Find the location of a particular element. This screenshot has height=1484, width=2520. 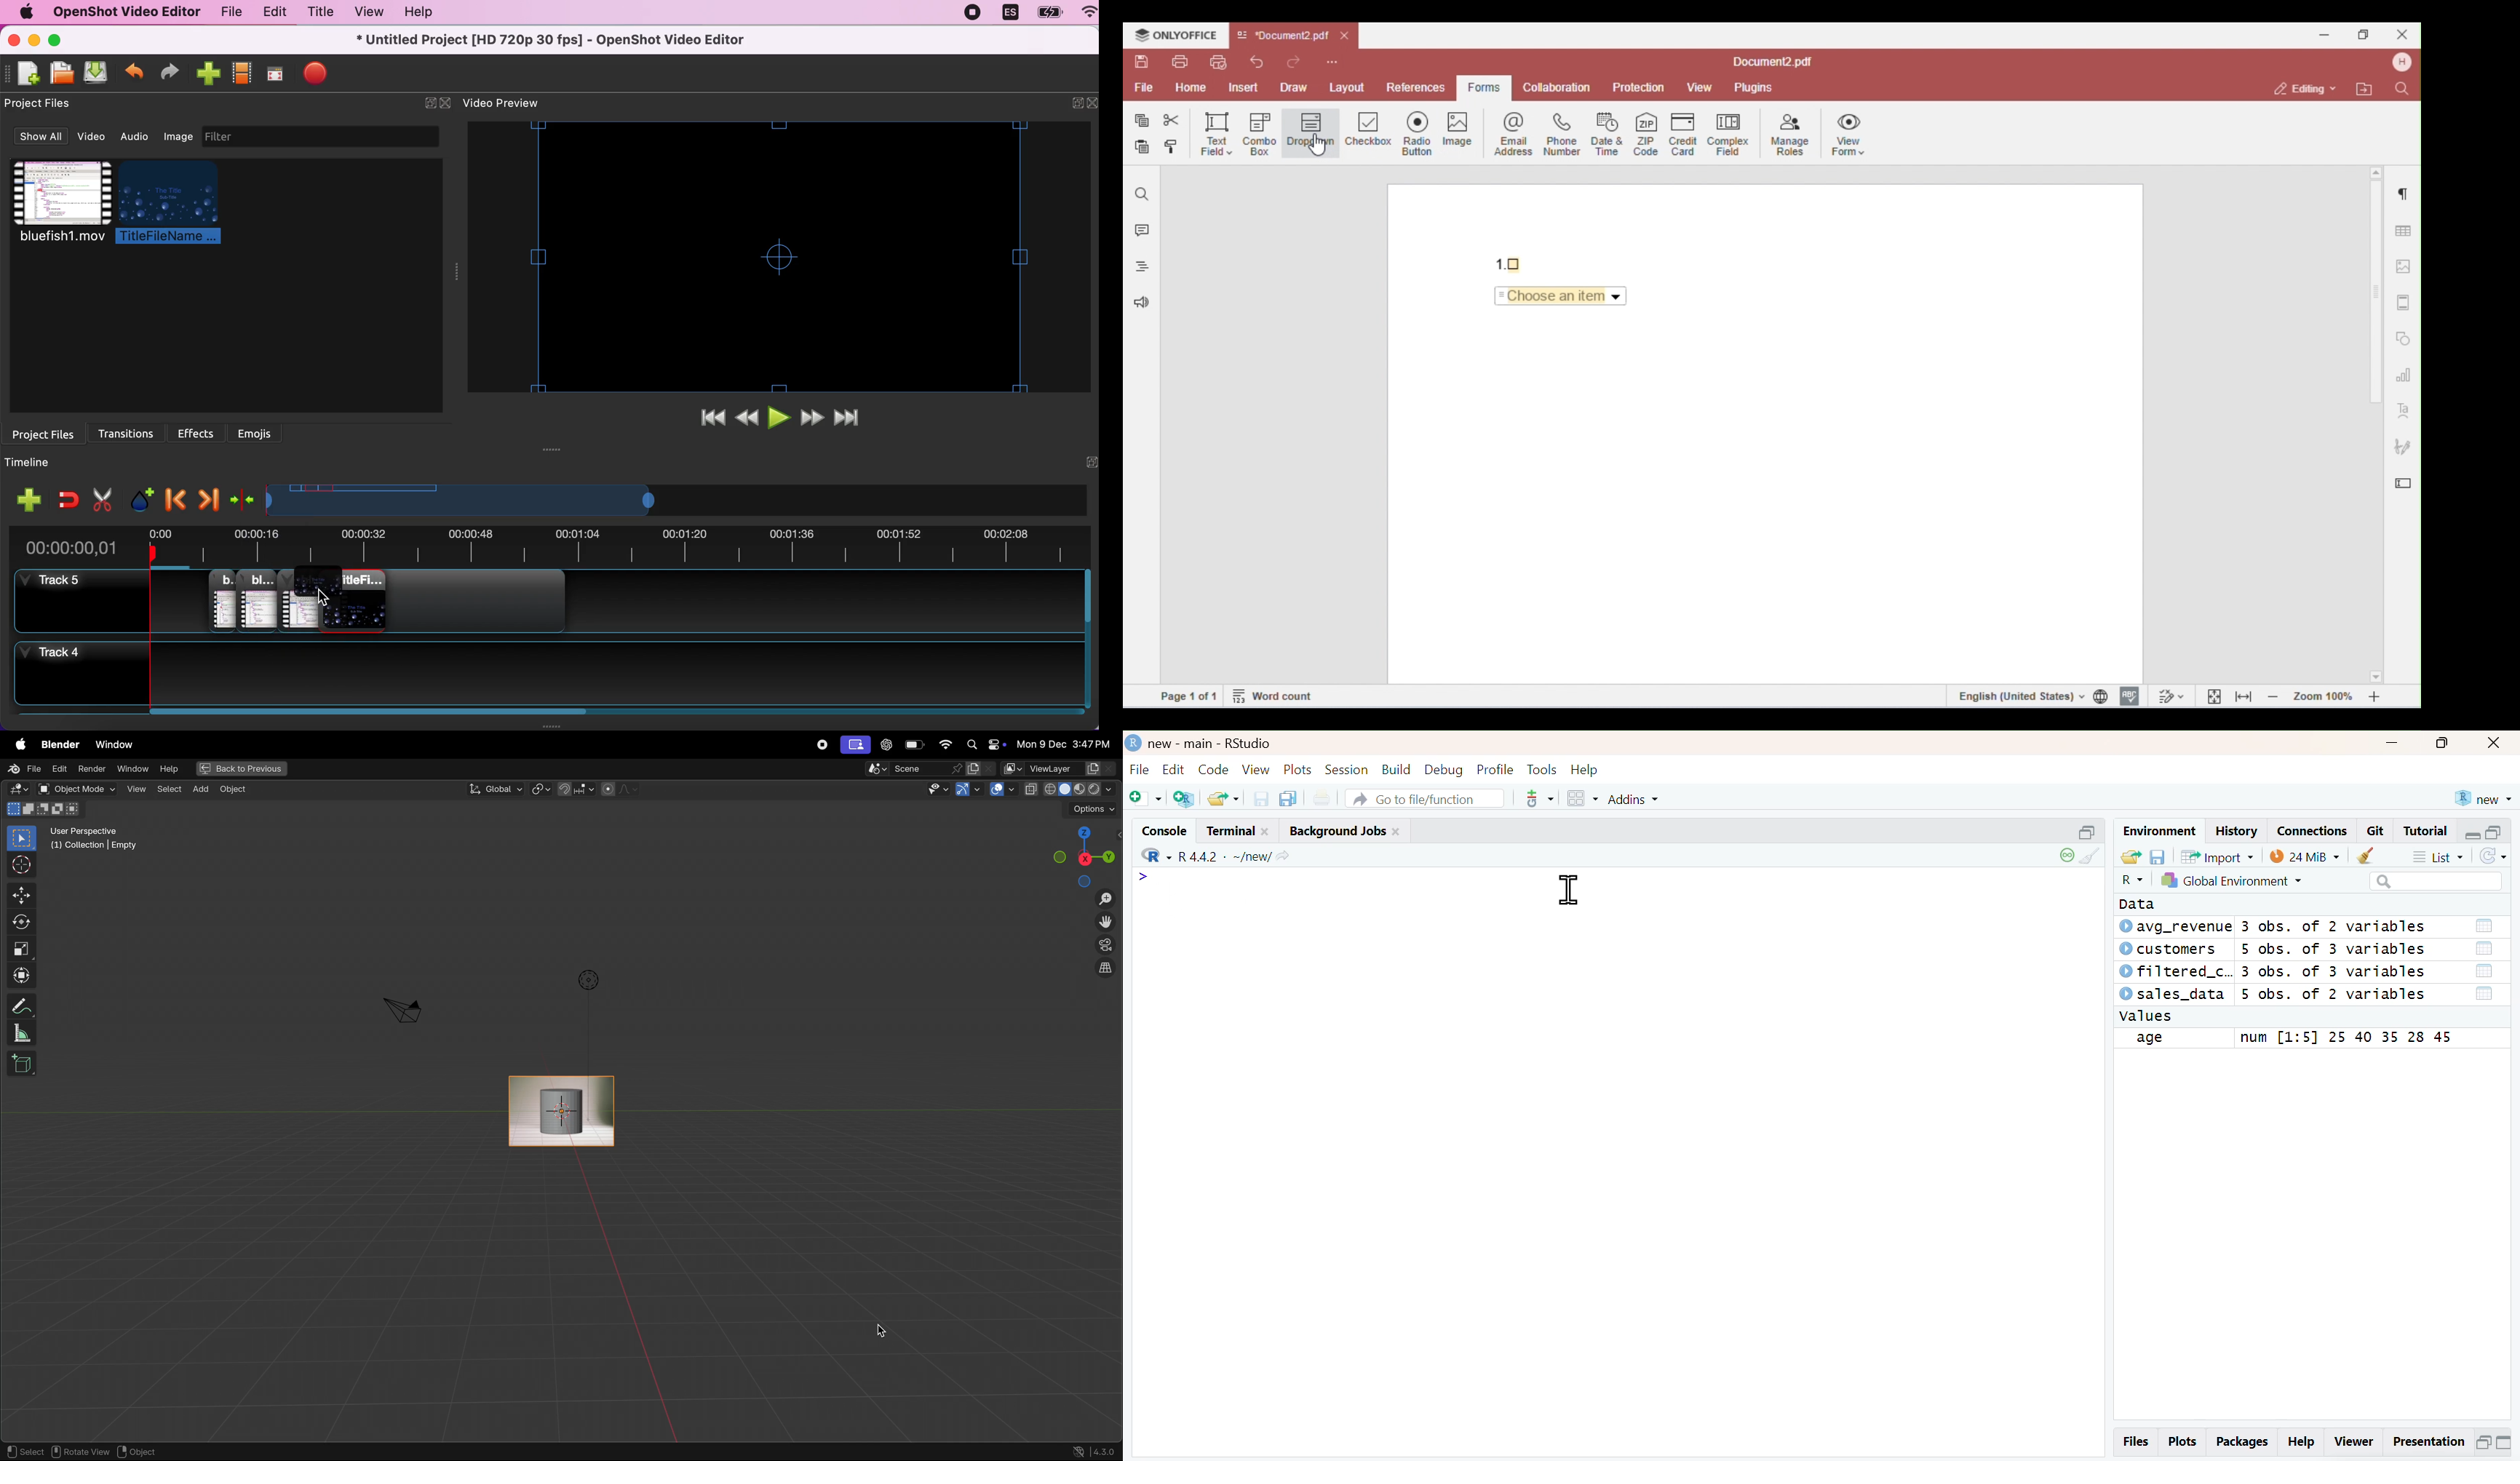

undo is located at coordinates (134, 75).